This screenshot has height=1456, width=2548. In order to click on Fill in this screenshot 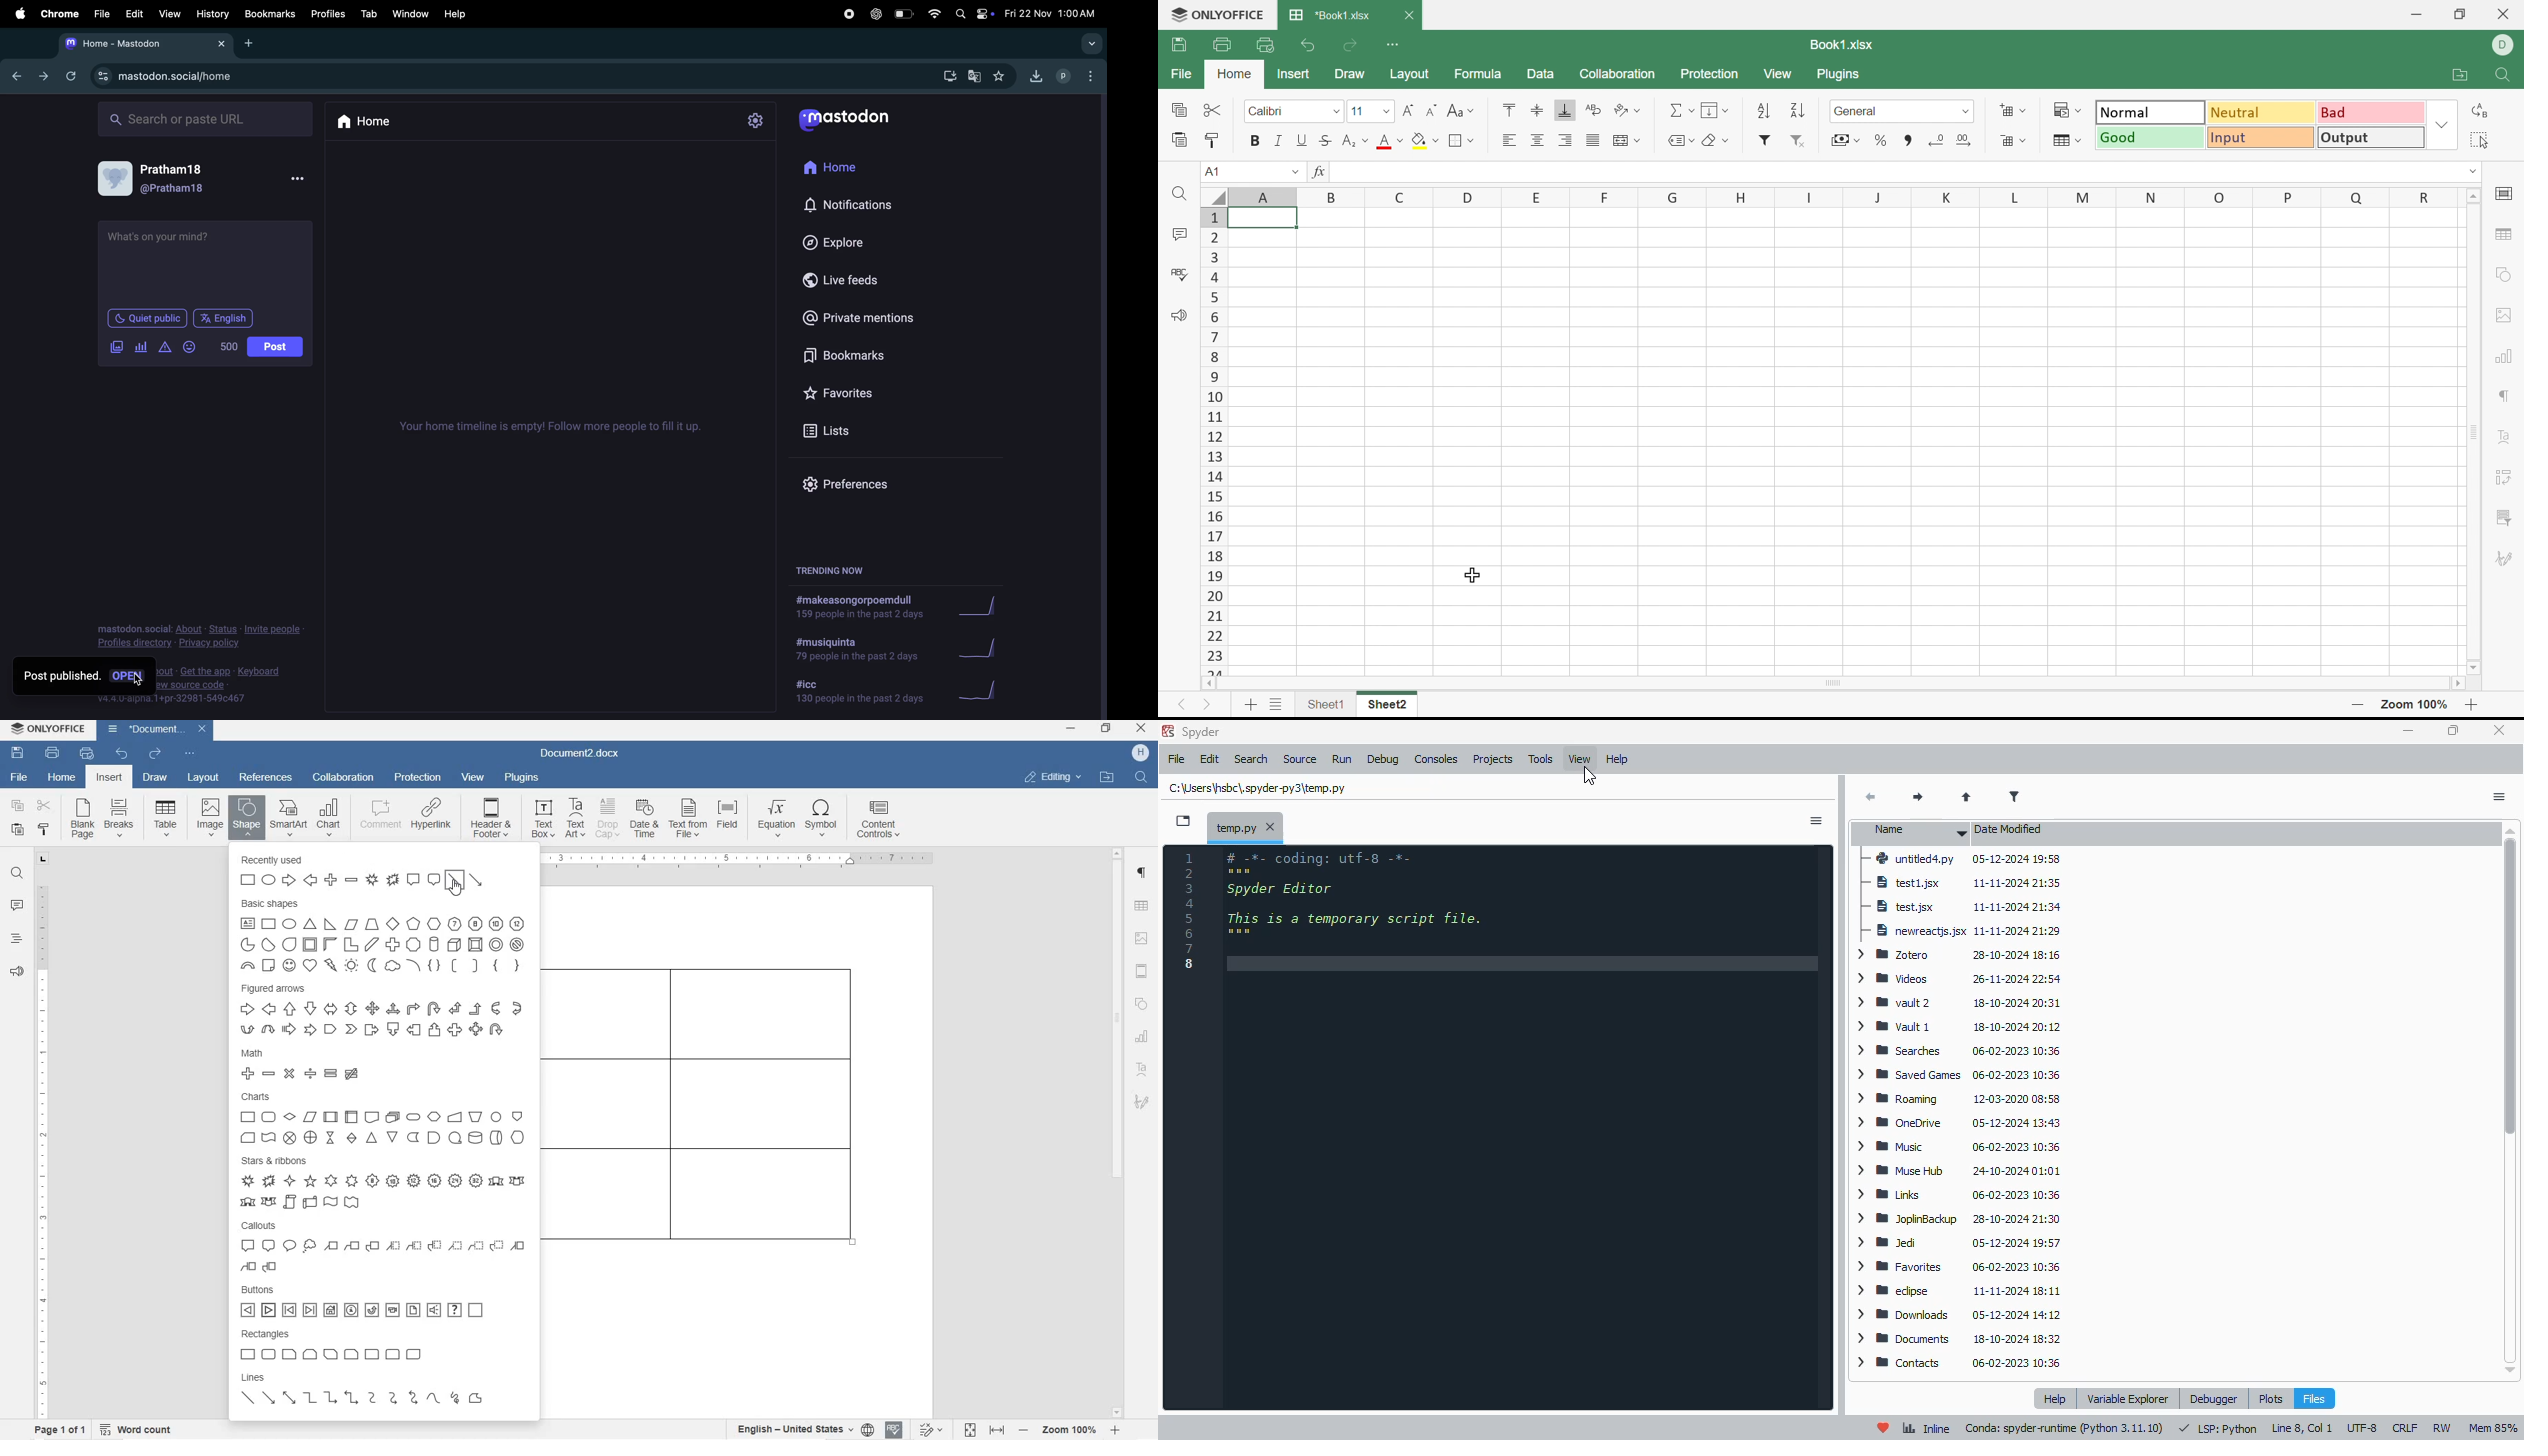, I will do `click(1716, 110)`.